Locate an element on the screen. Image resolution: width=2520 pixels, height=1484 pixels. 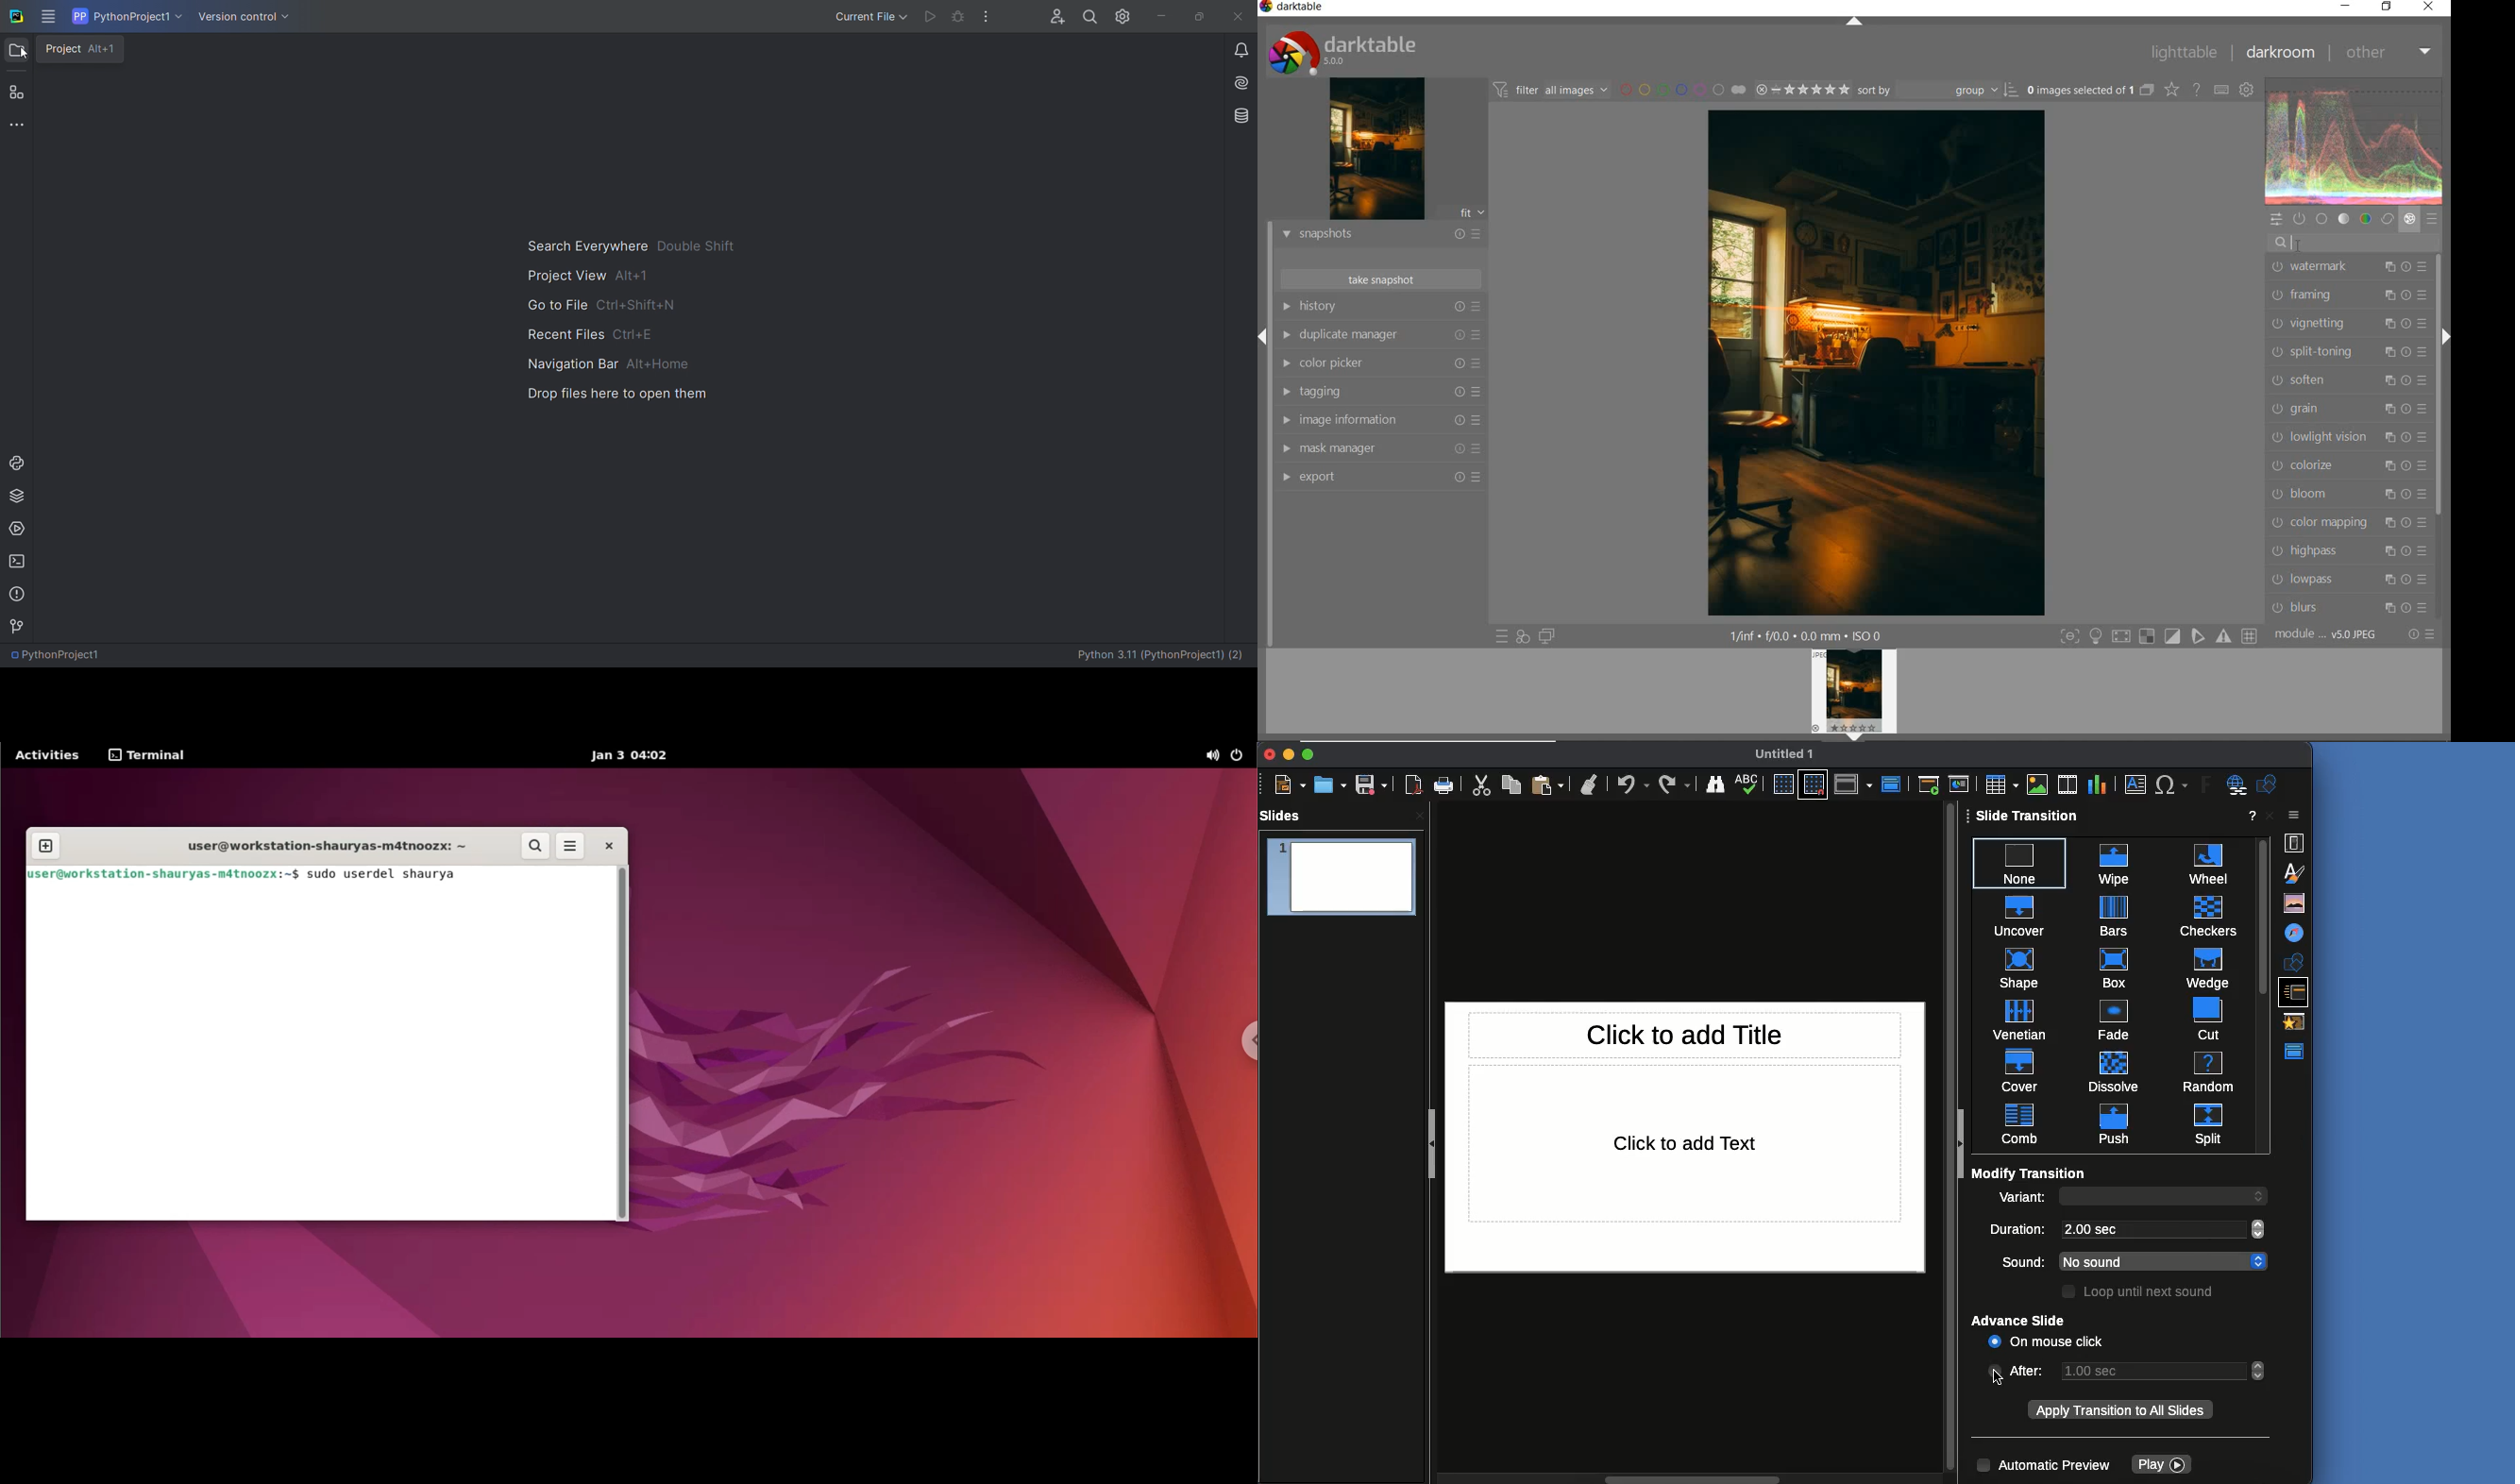
filter by image color is located at coordinates (1683, 90).